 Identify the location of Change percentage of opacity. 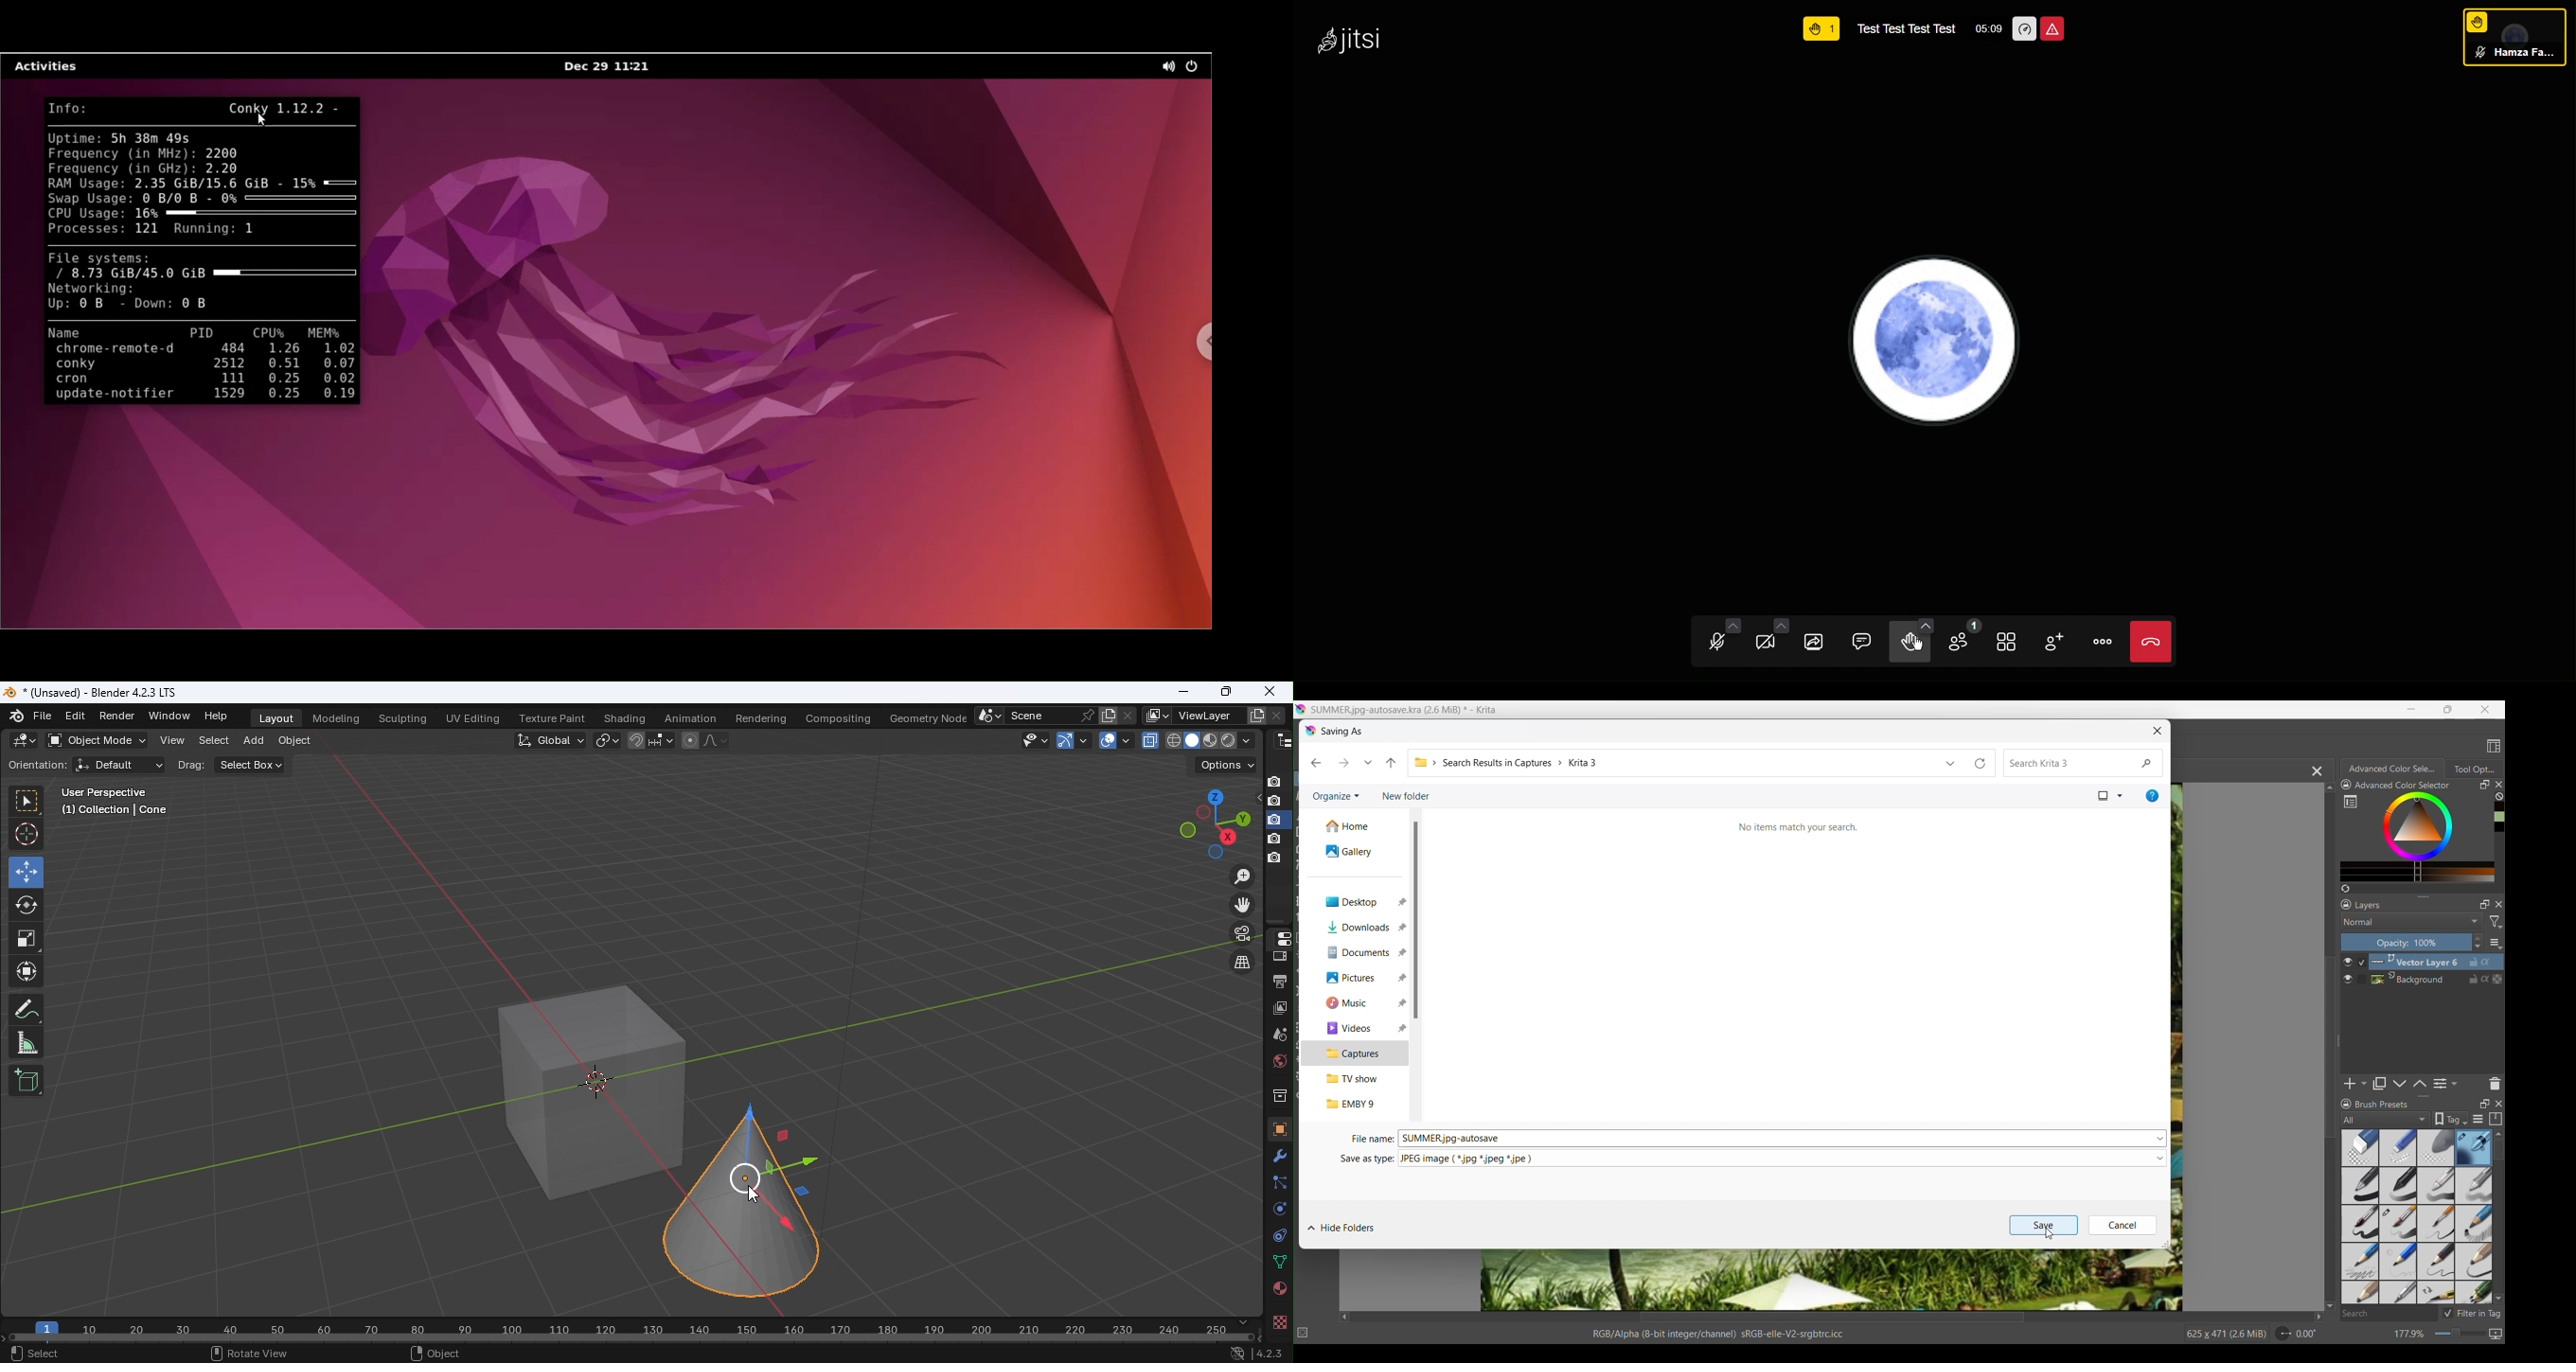
(2406, 942).